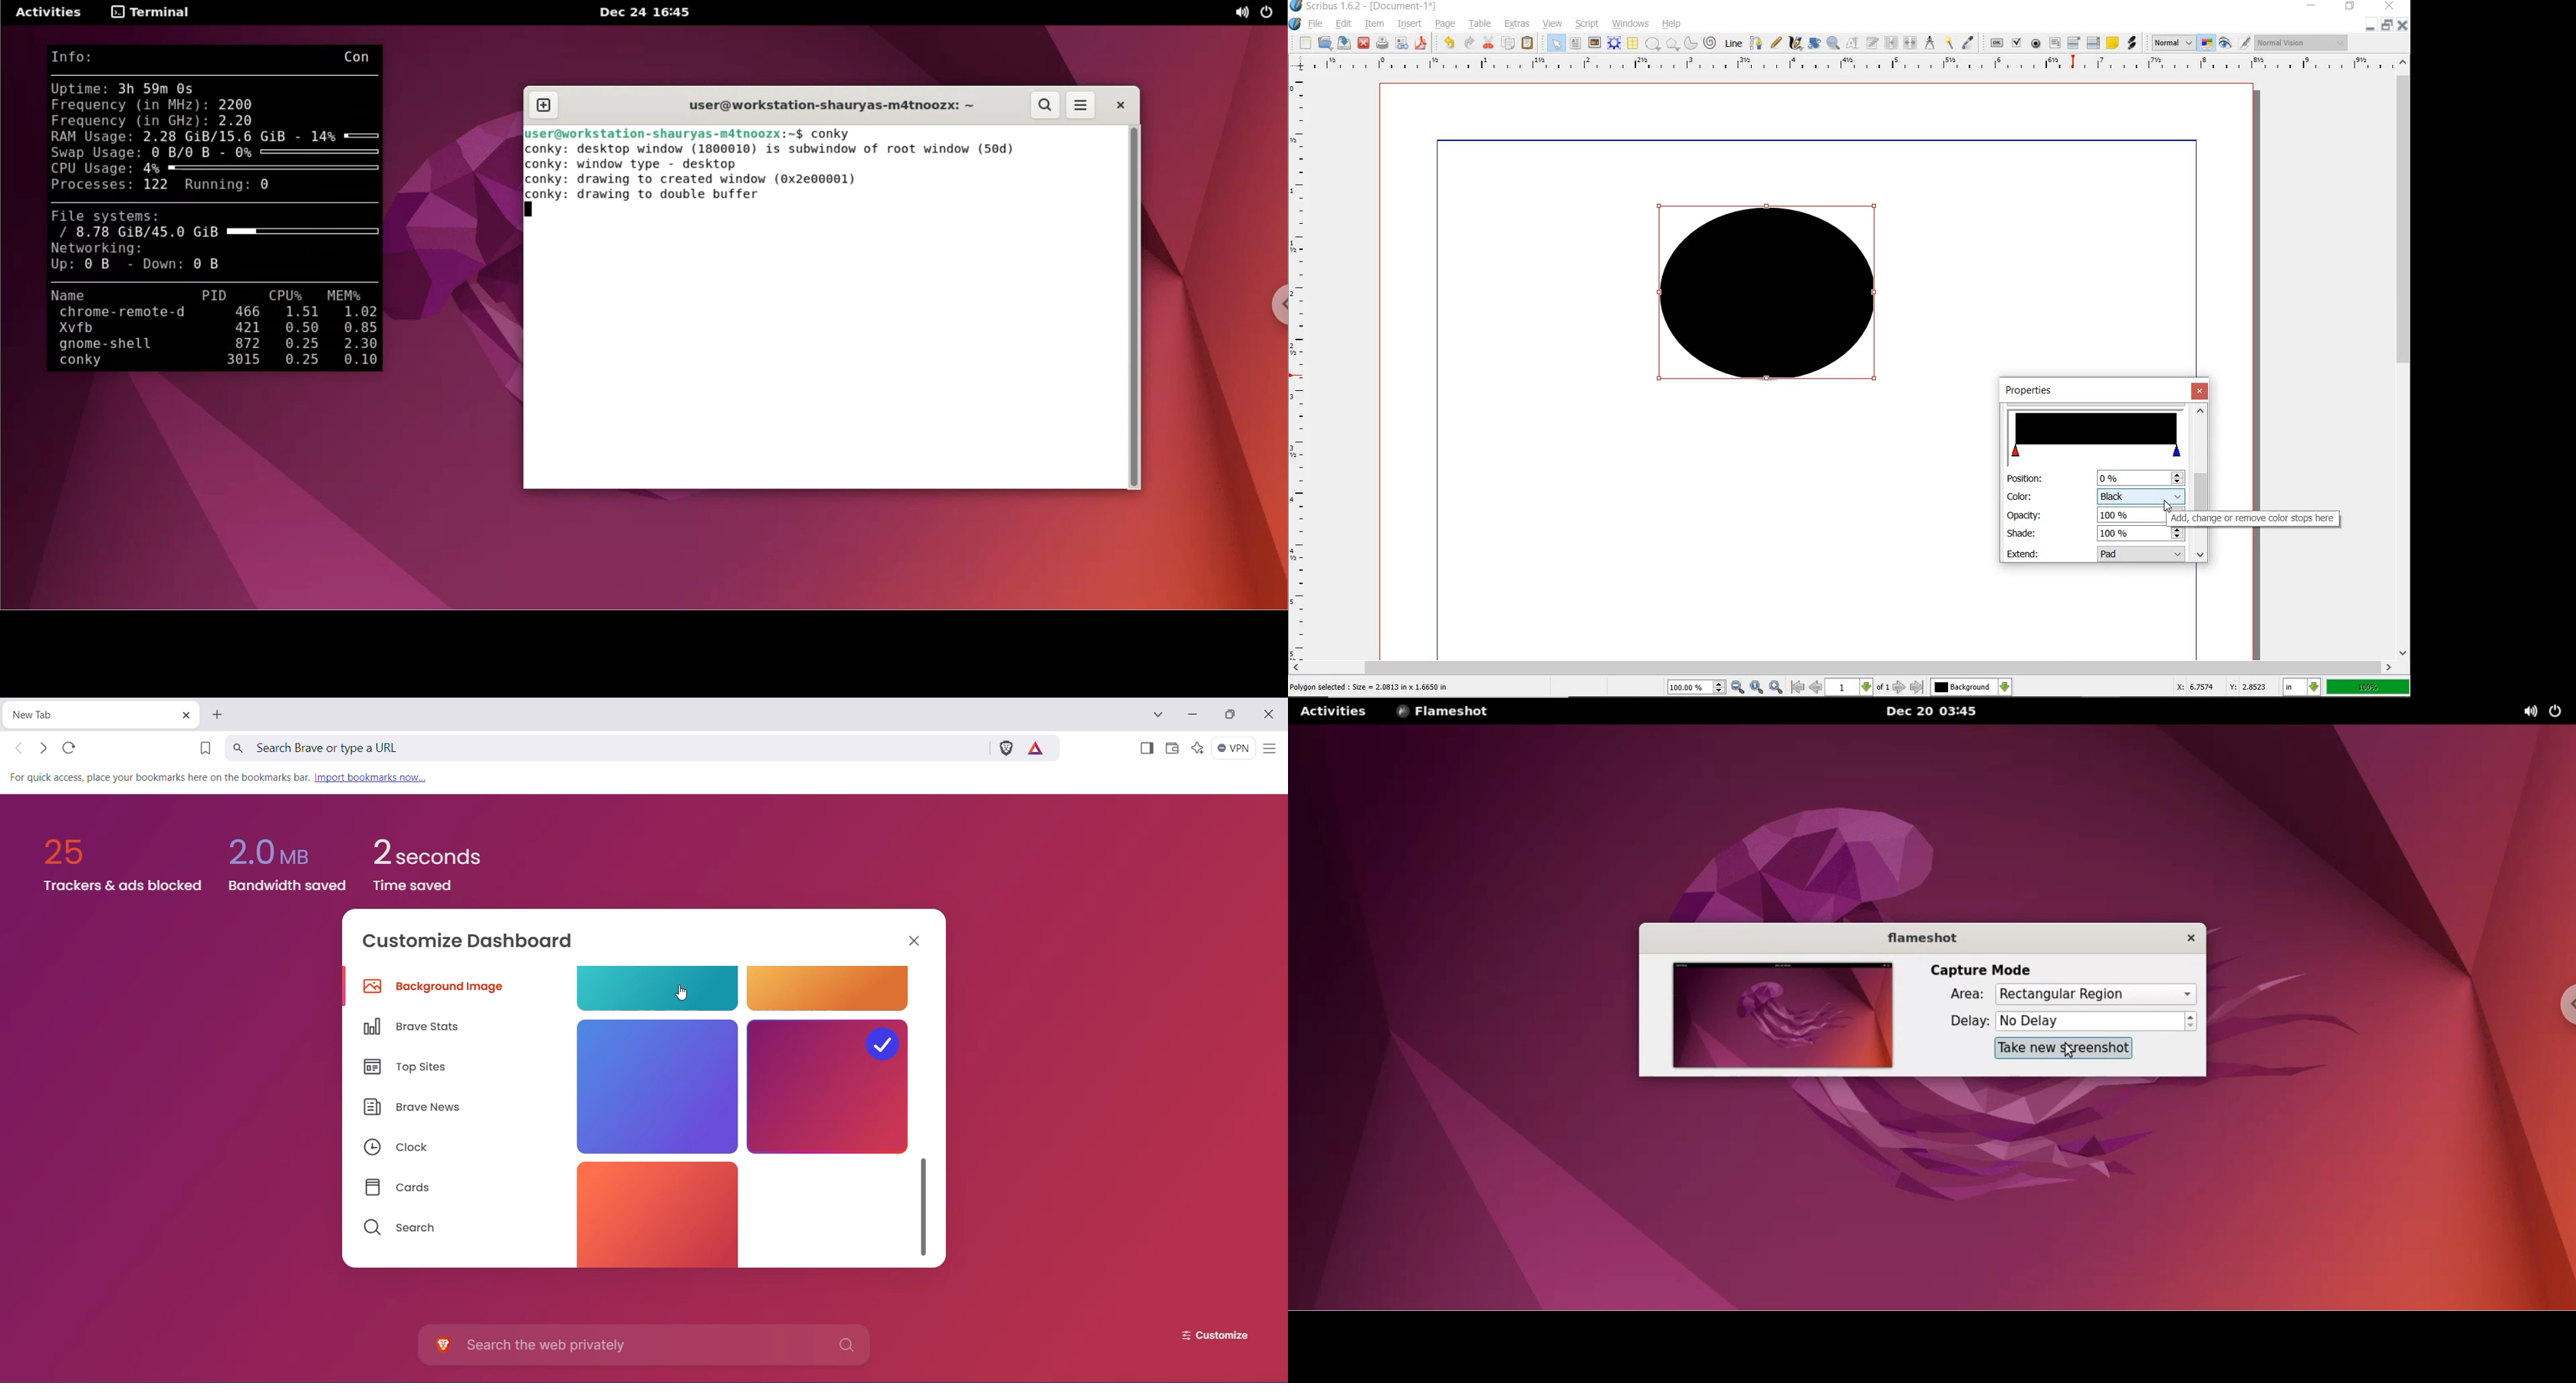 The height and width of the screenshot is (1400, 2576). What do you see at coordinates (1401, 42) in the screenshot?
I see `PREFLIGHT VERIFIER` at bounding box center [1401, 42].